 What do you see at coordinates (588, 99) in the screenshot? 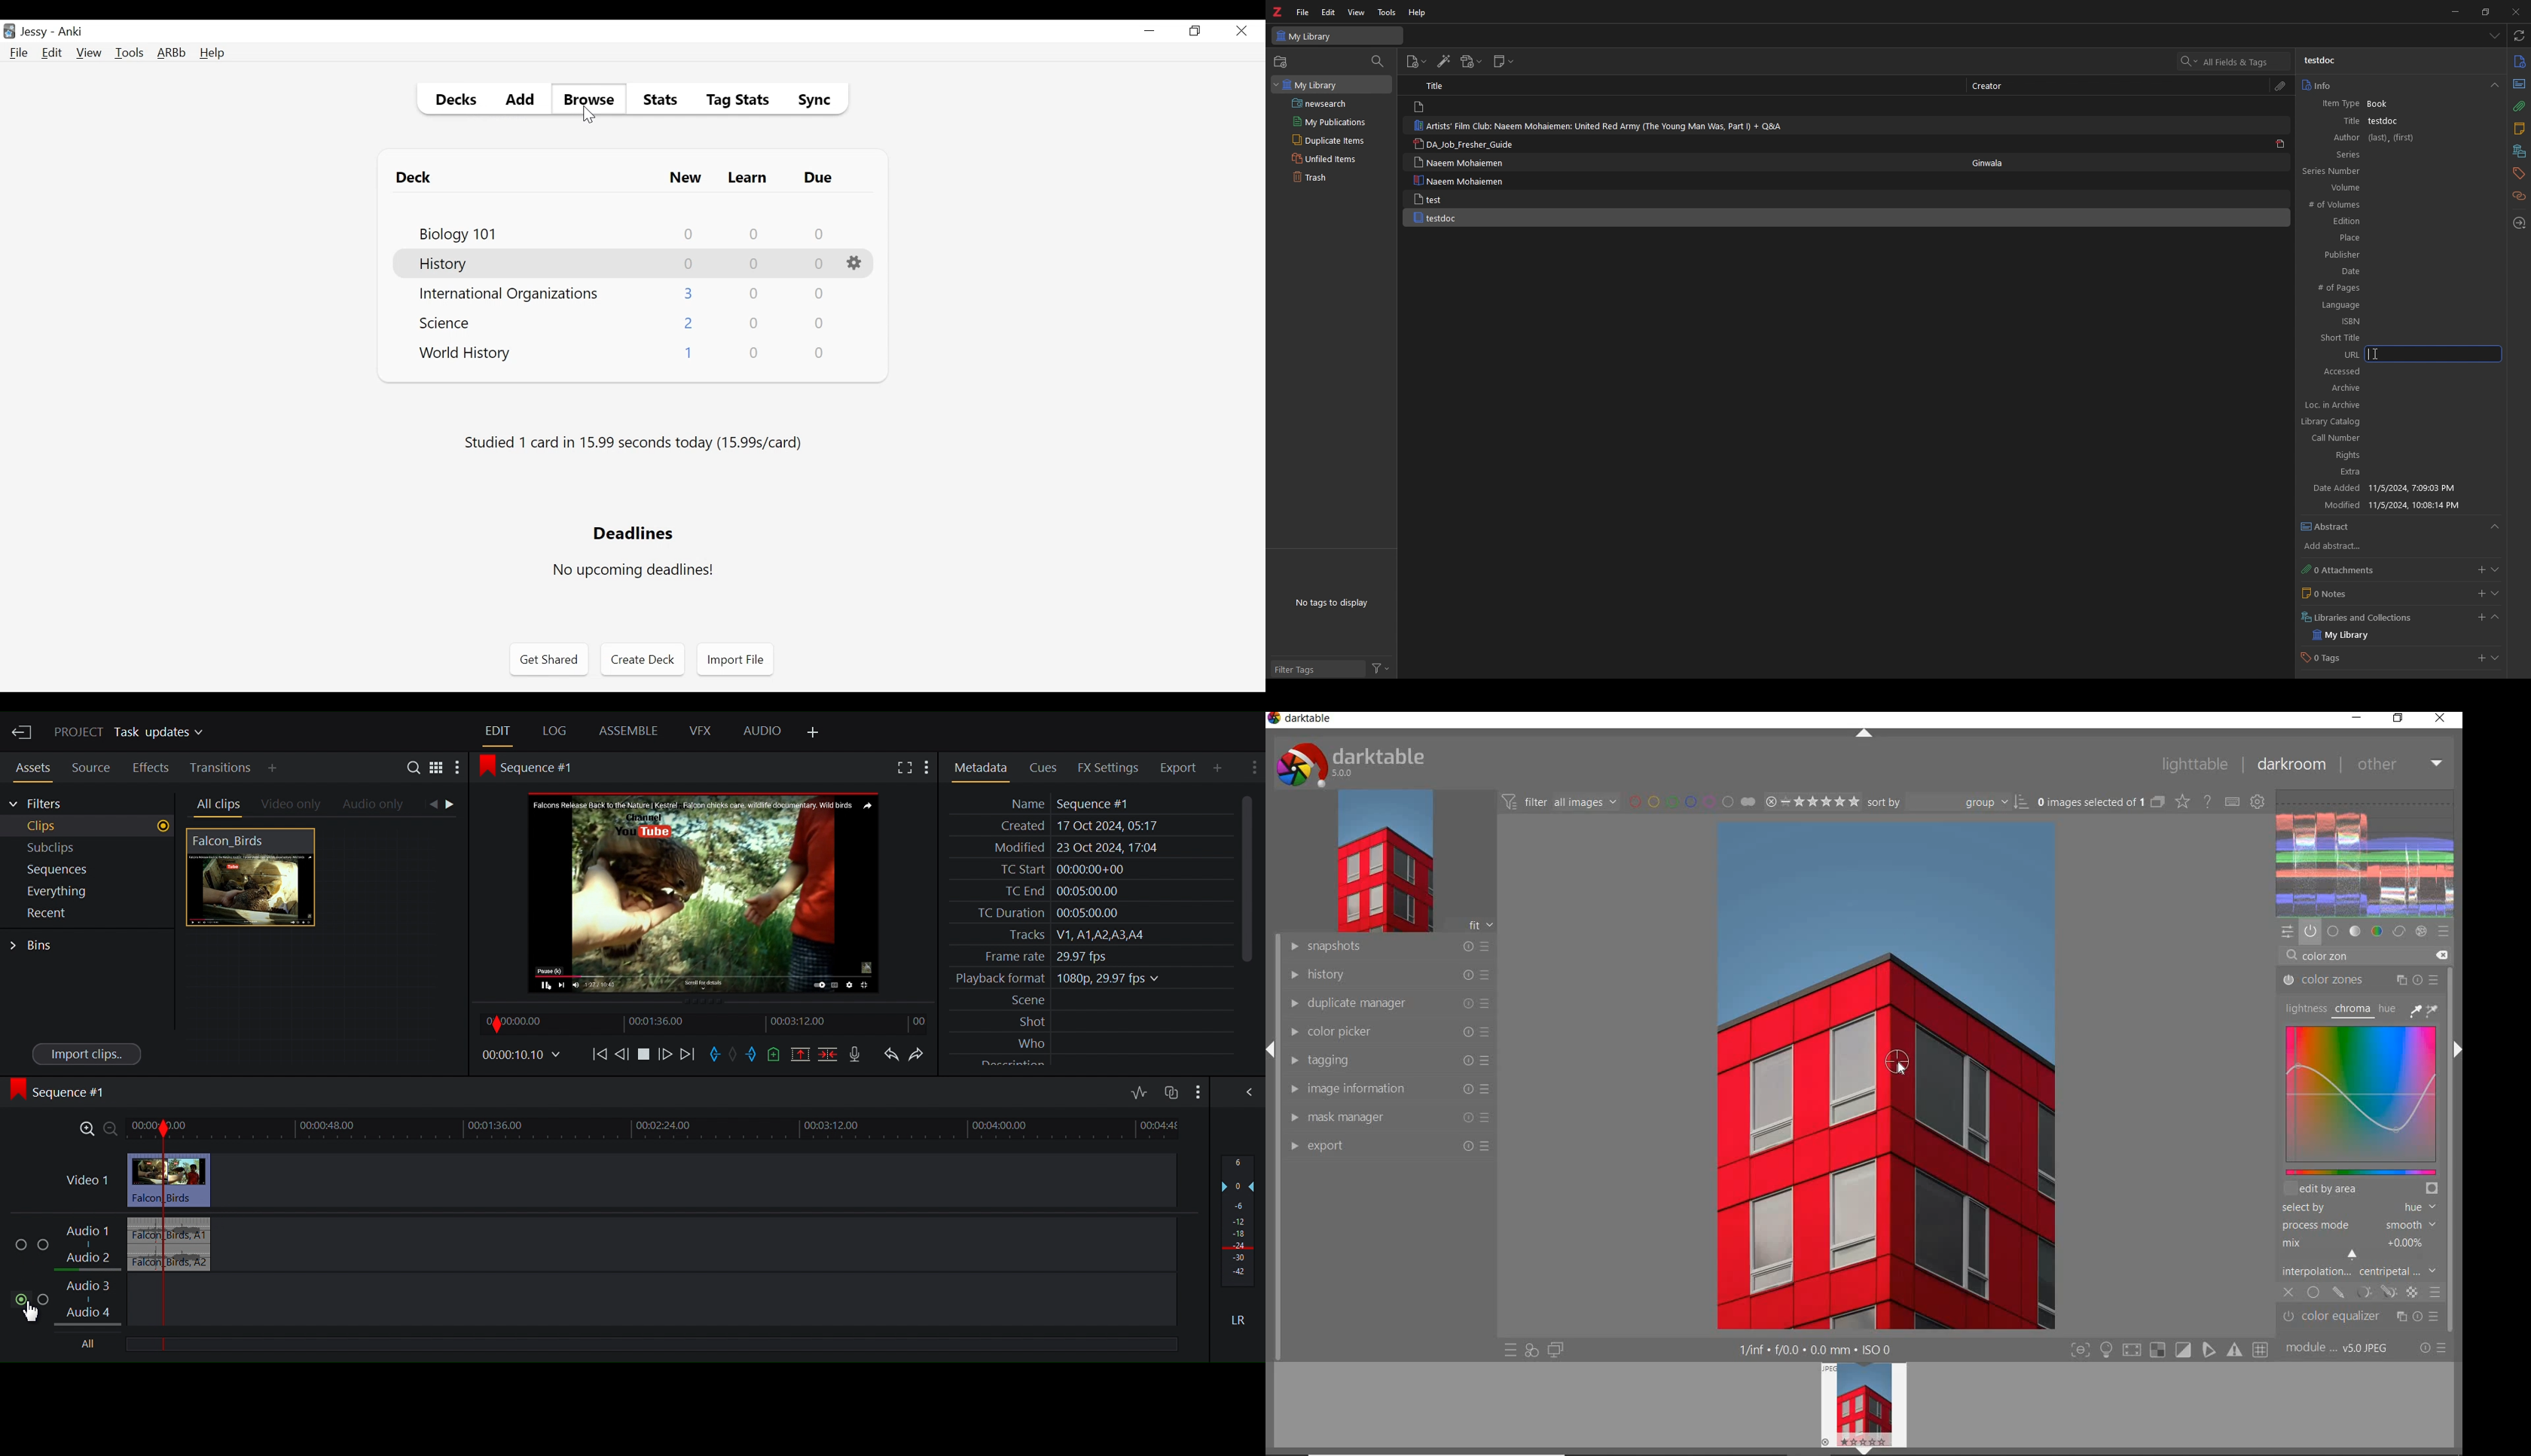
I see `Browse` at bounding box center [588, 99].